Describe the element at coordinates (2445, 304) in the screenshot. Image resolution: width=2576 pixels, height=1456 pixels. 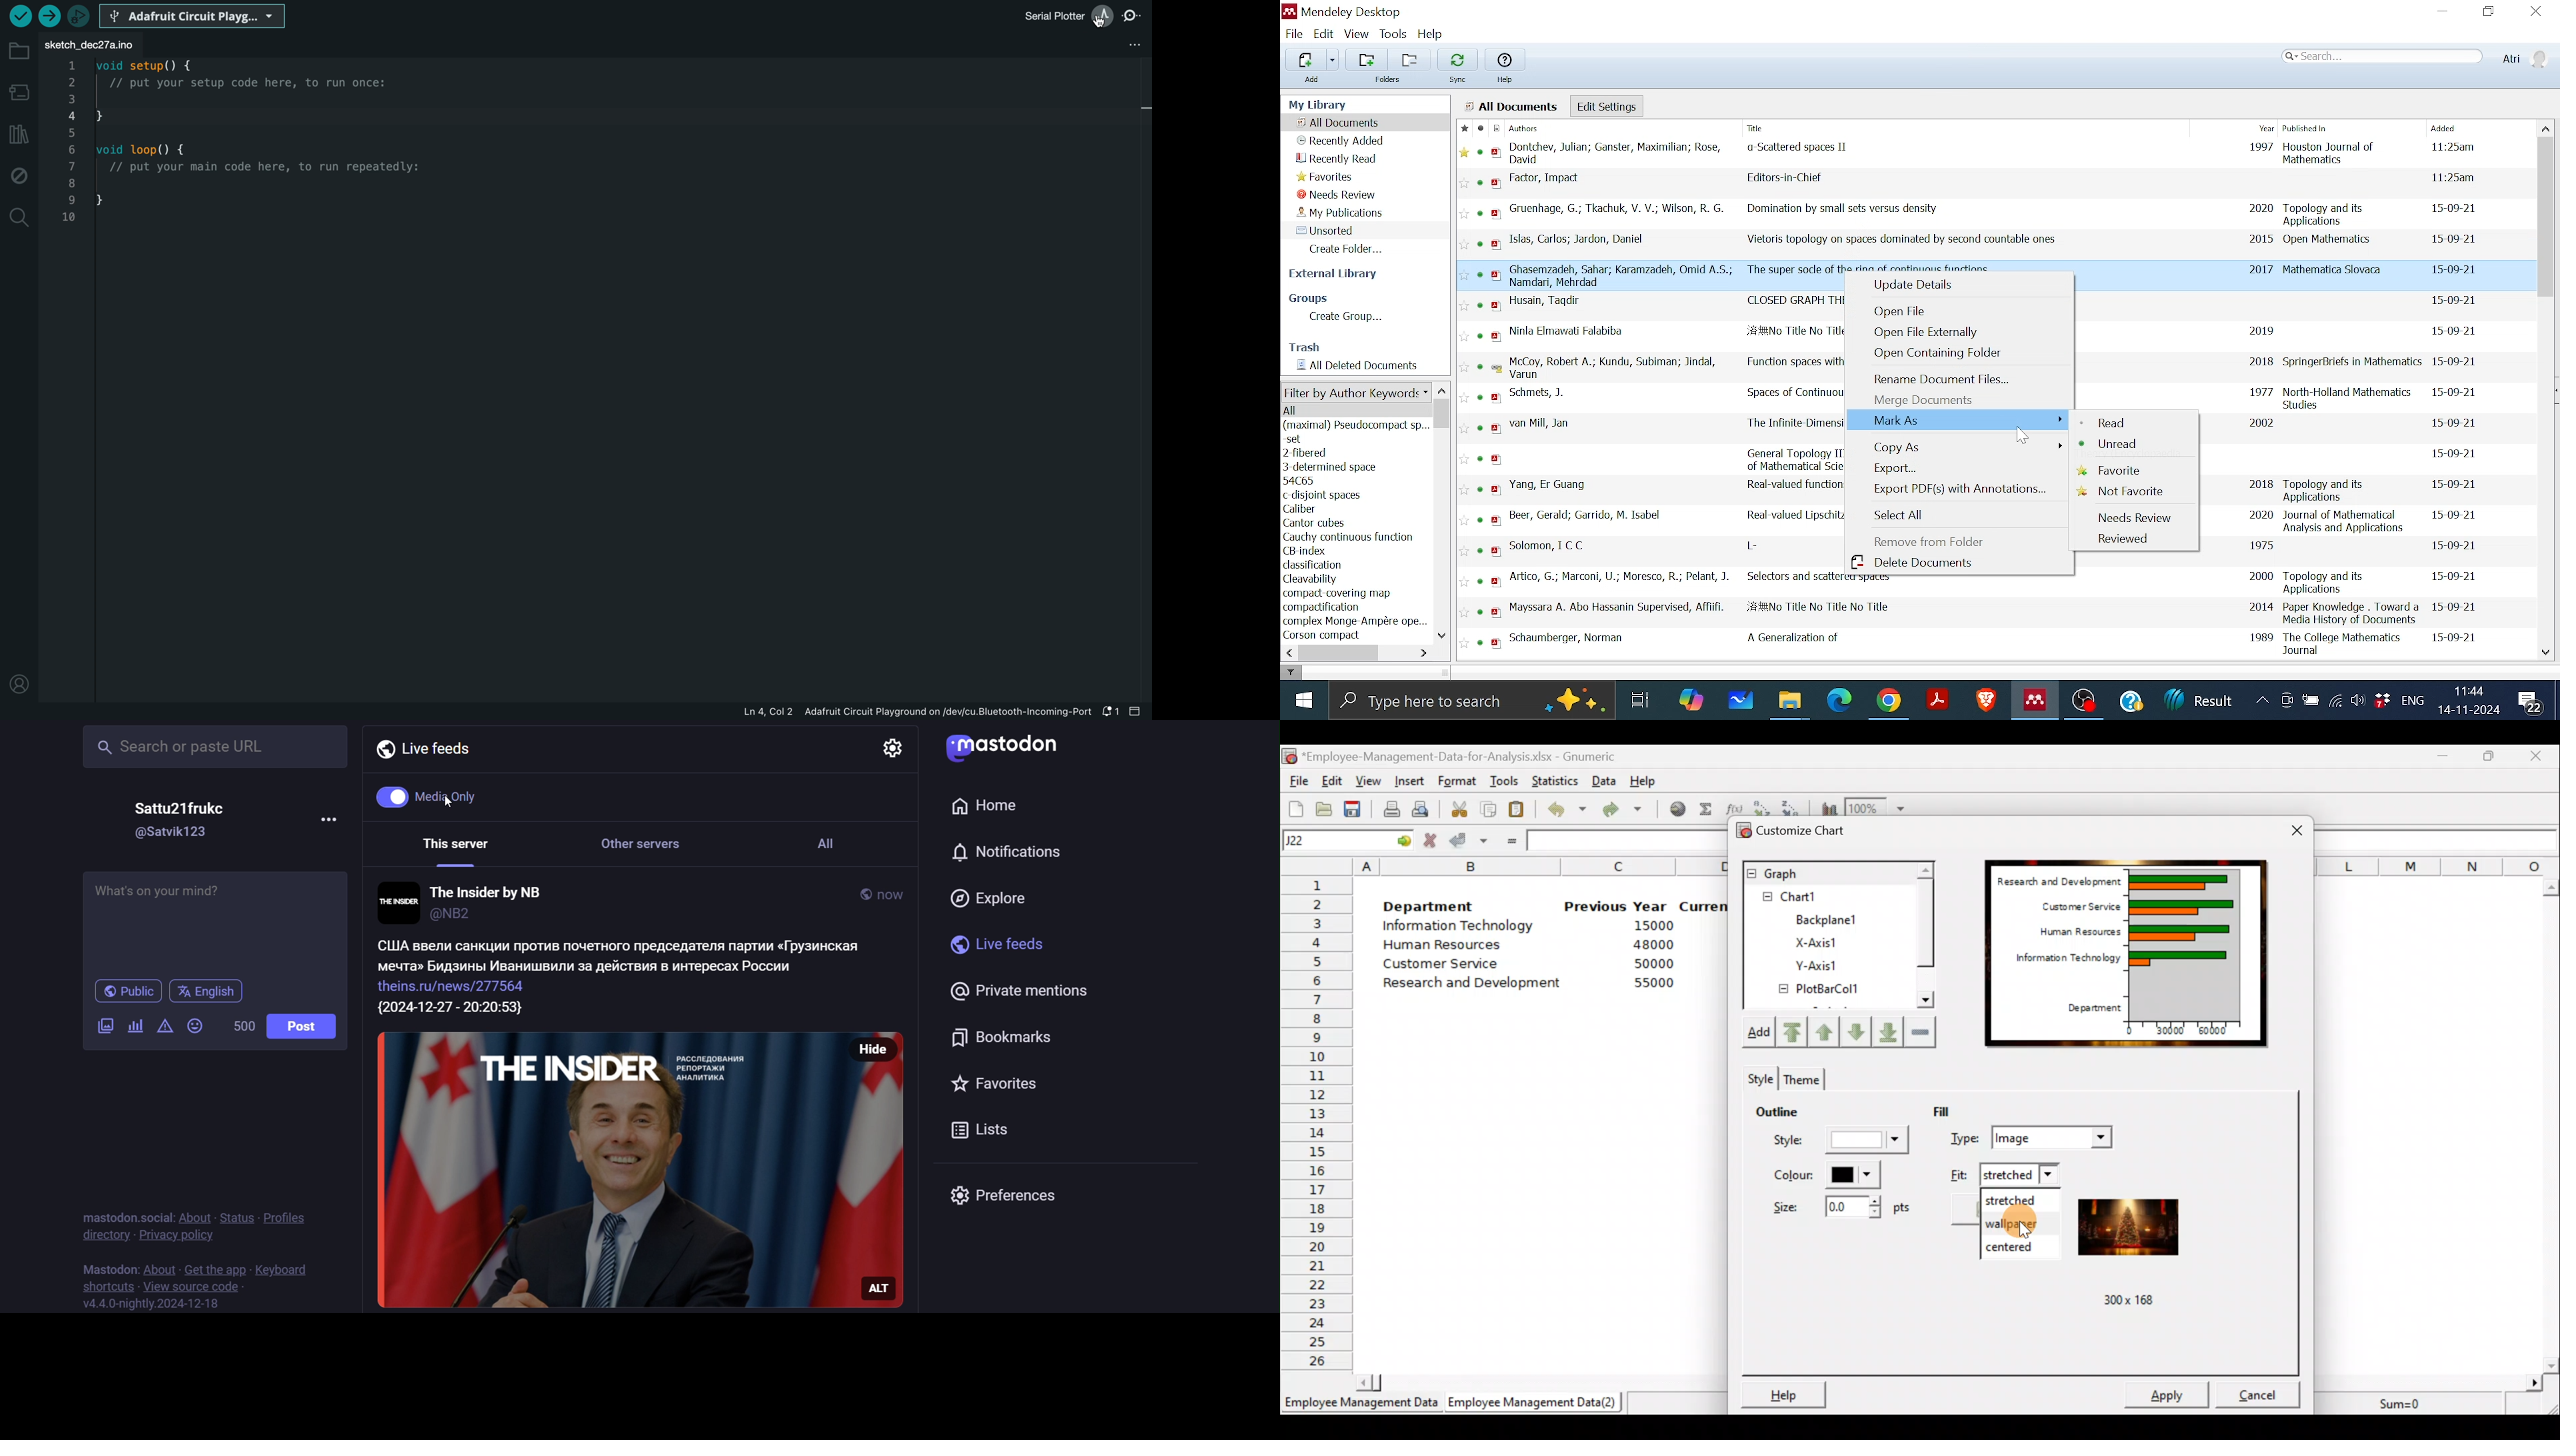
I see `document` at that location.